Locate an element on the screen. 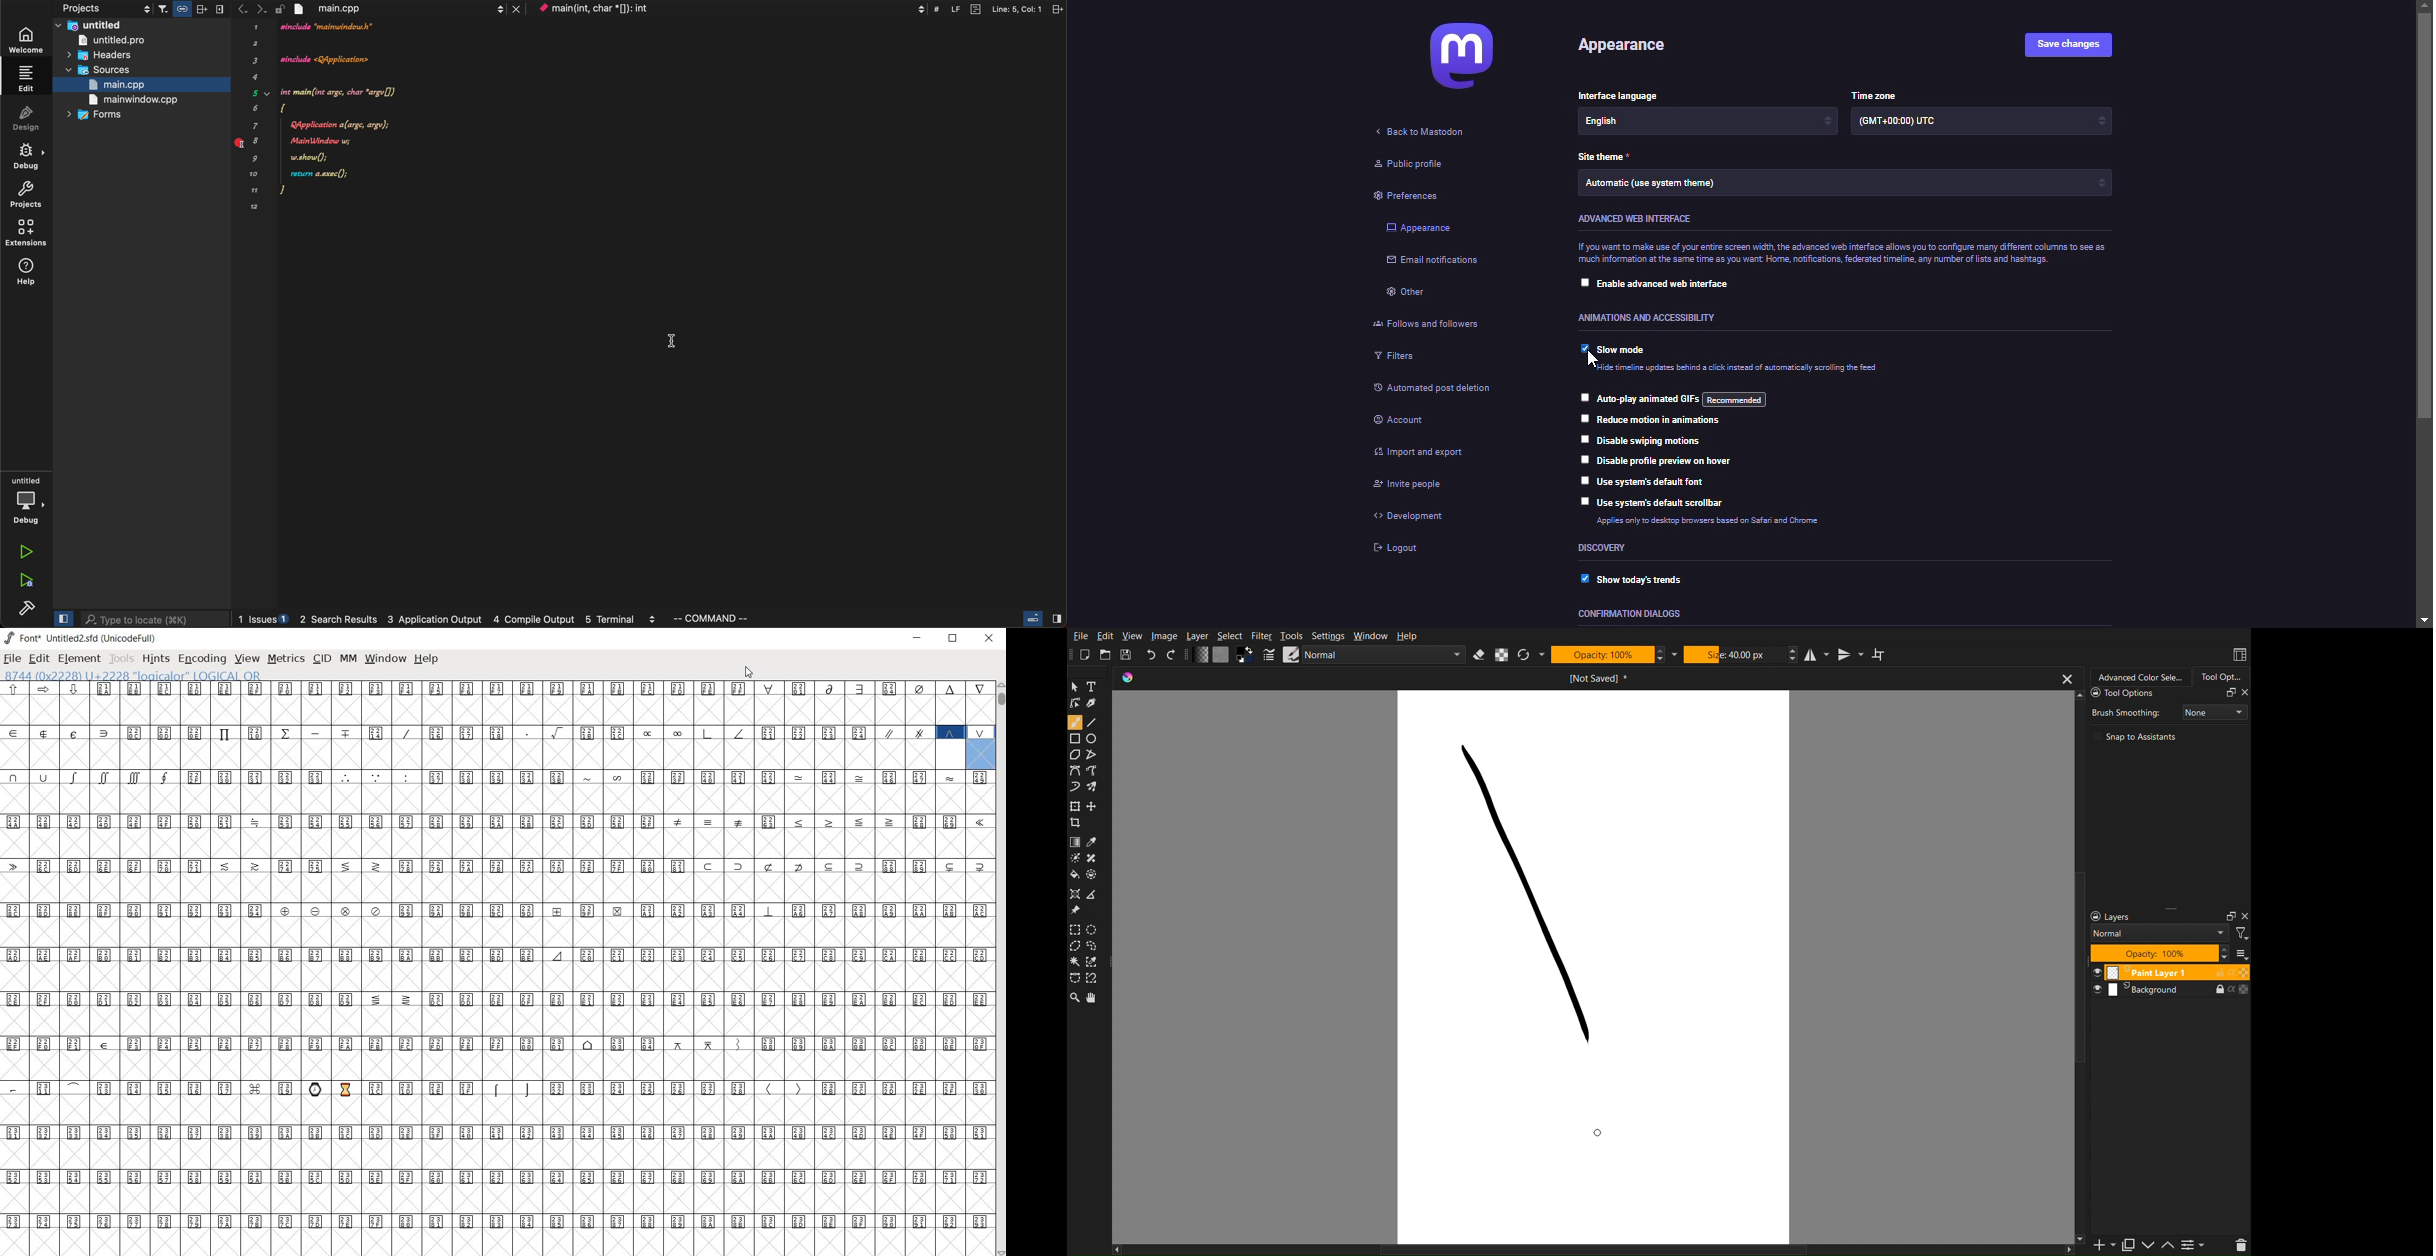  sources is located at coordinates (99, 70).